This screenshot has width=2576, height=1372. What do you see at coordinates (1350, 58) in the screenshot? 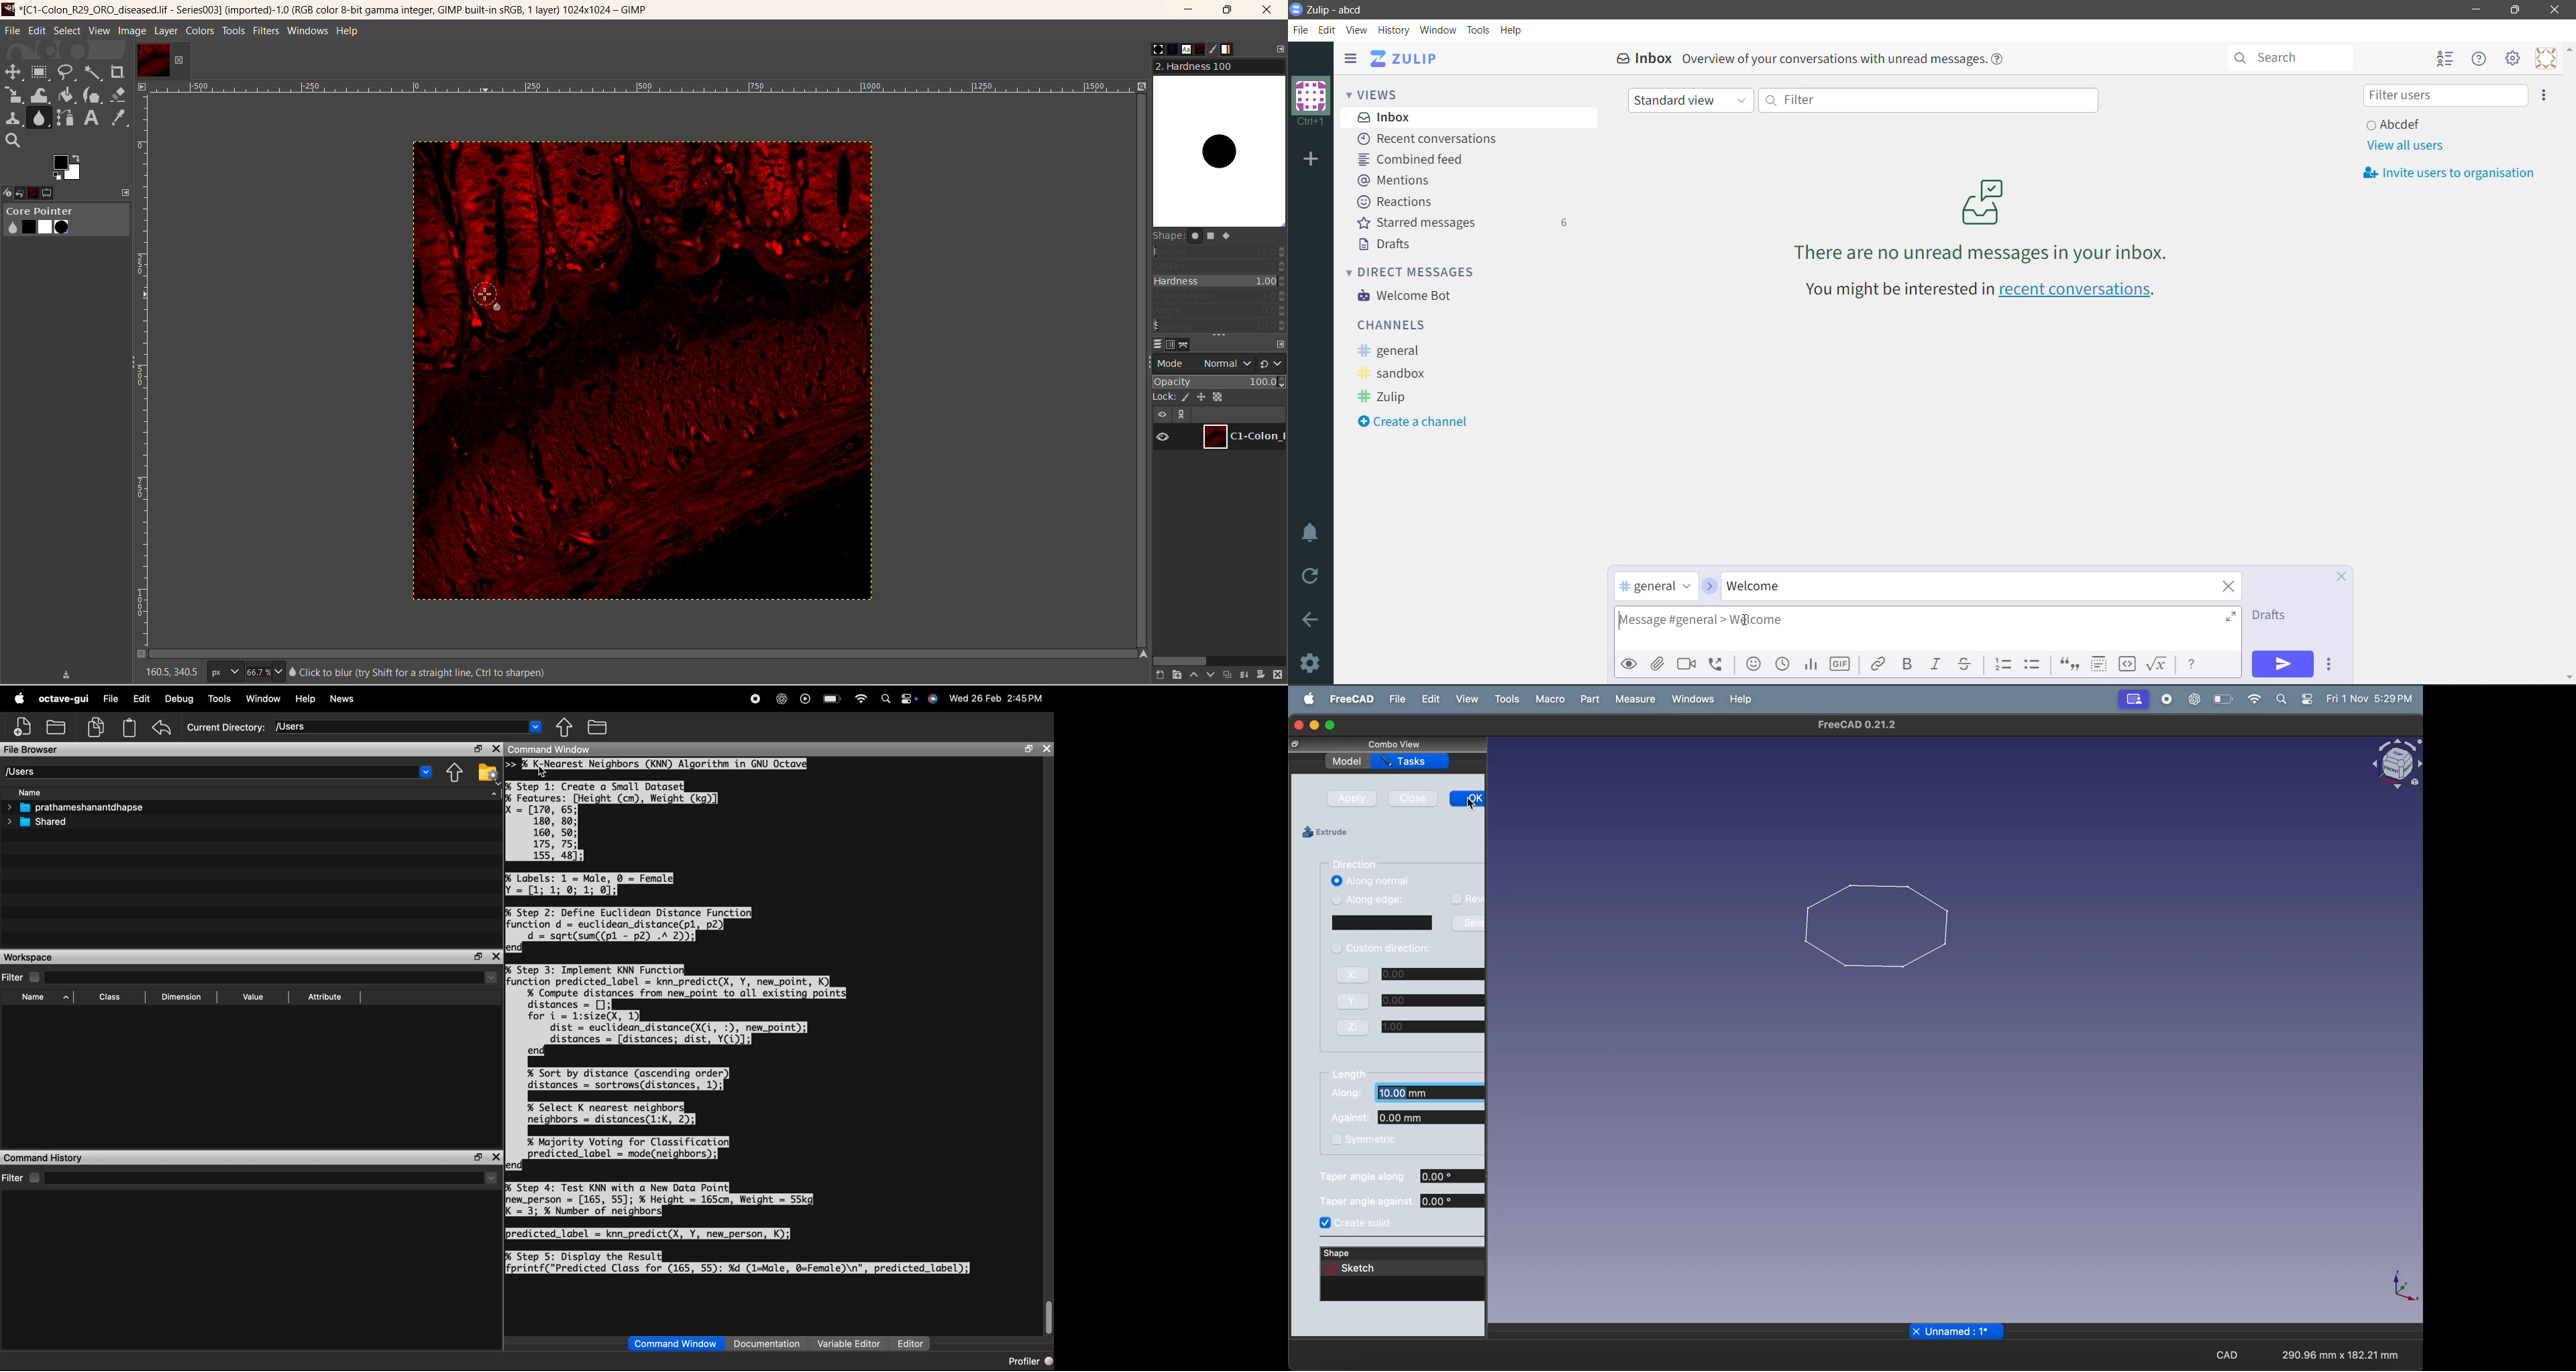
I see `Hide left sidebar` at bounding box center [1350, 58].